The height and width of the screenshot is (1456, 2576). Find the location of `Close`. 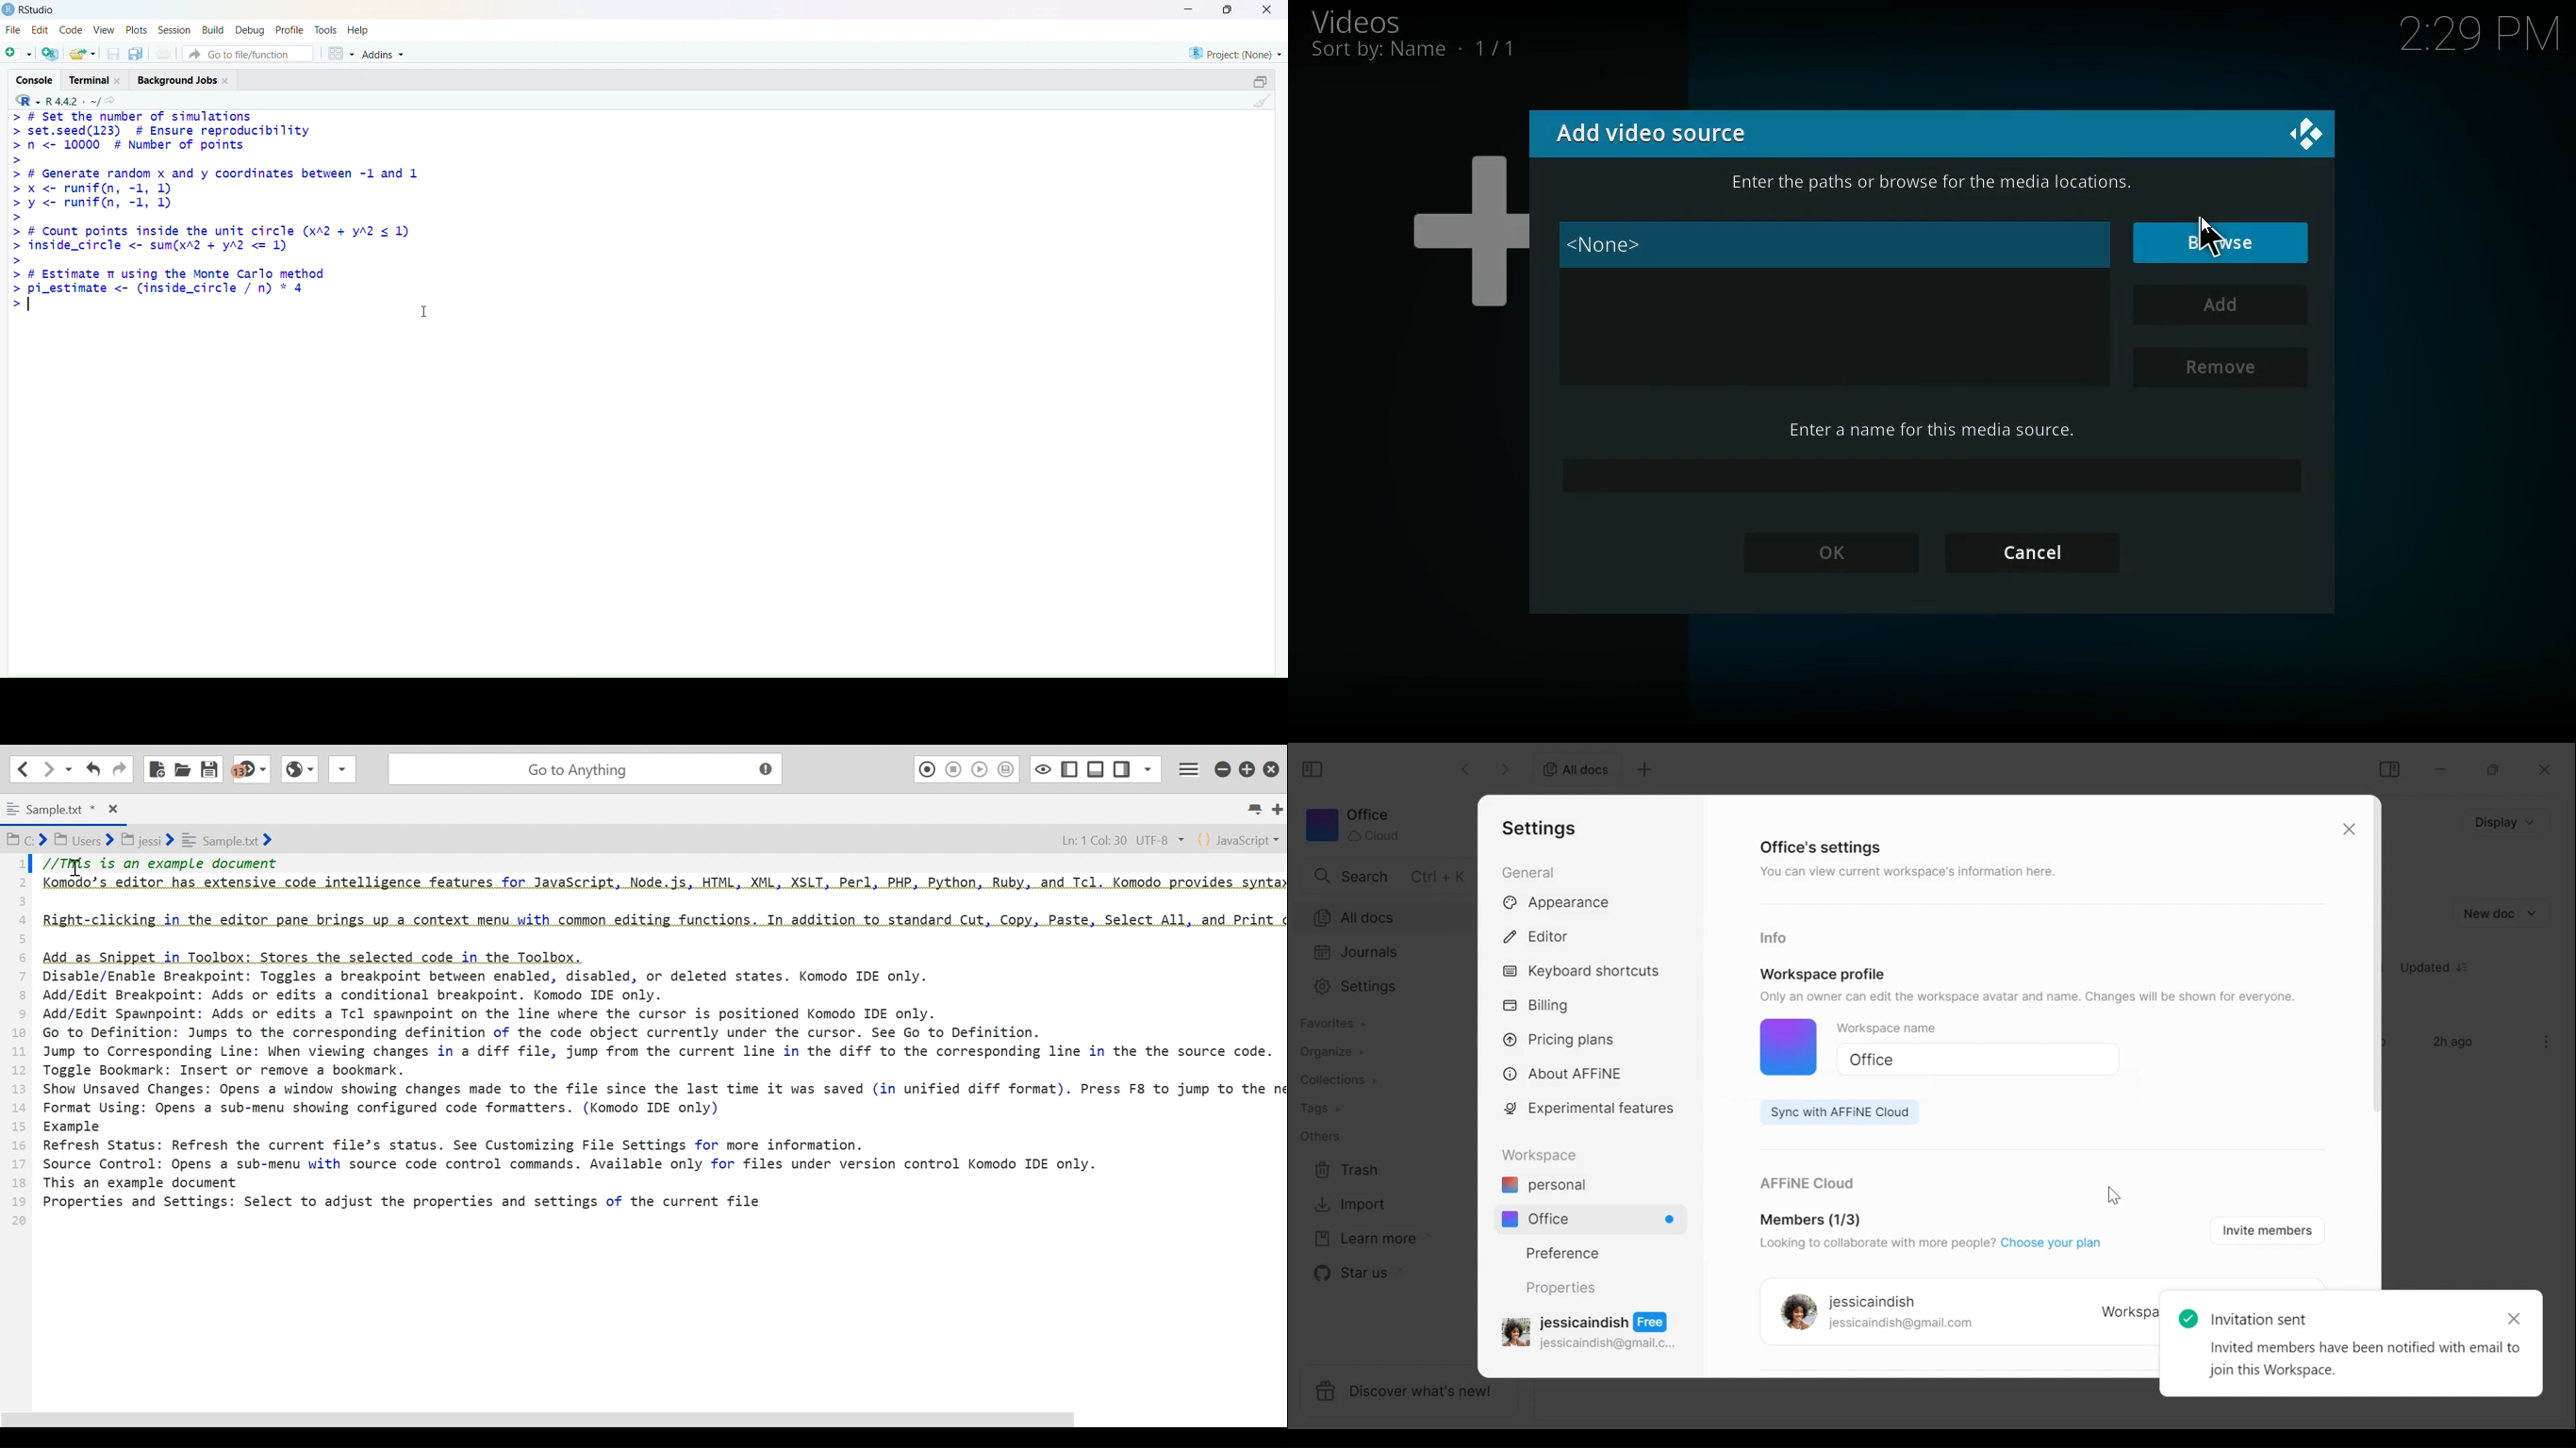

Close is located at coordinates (1267, 10).